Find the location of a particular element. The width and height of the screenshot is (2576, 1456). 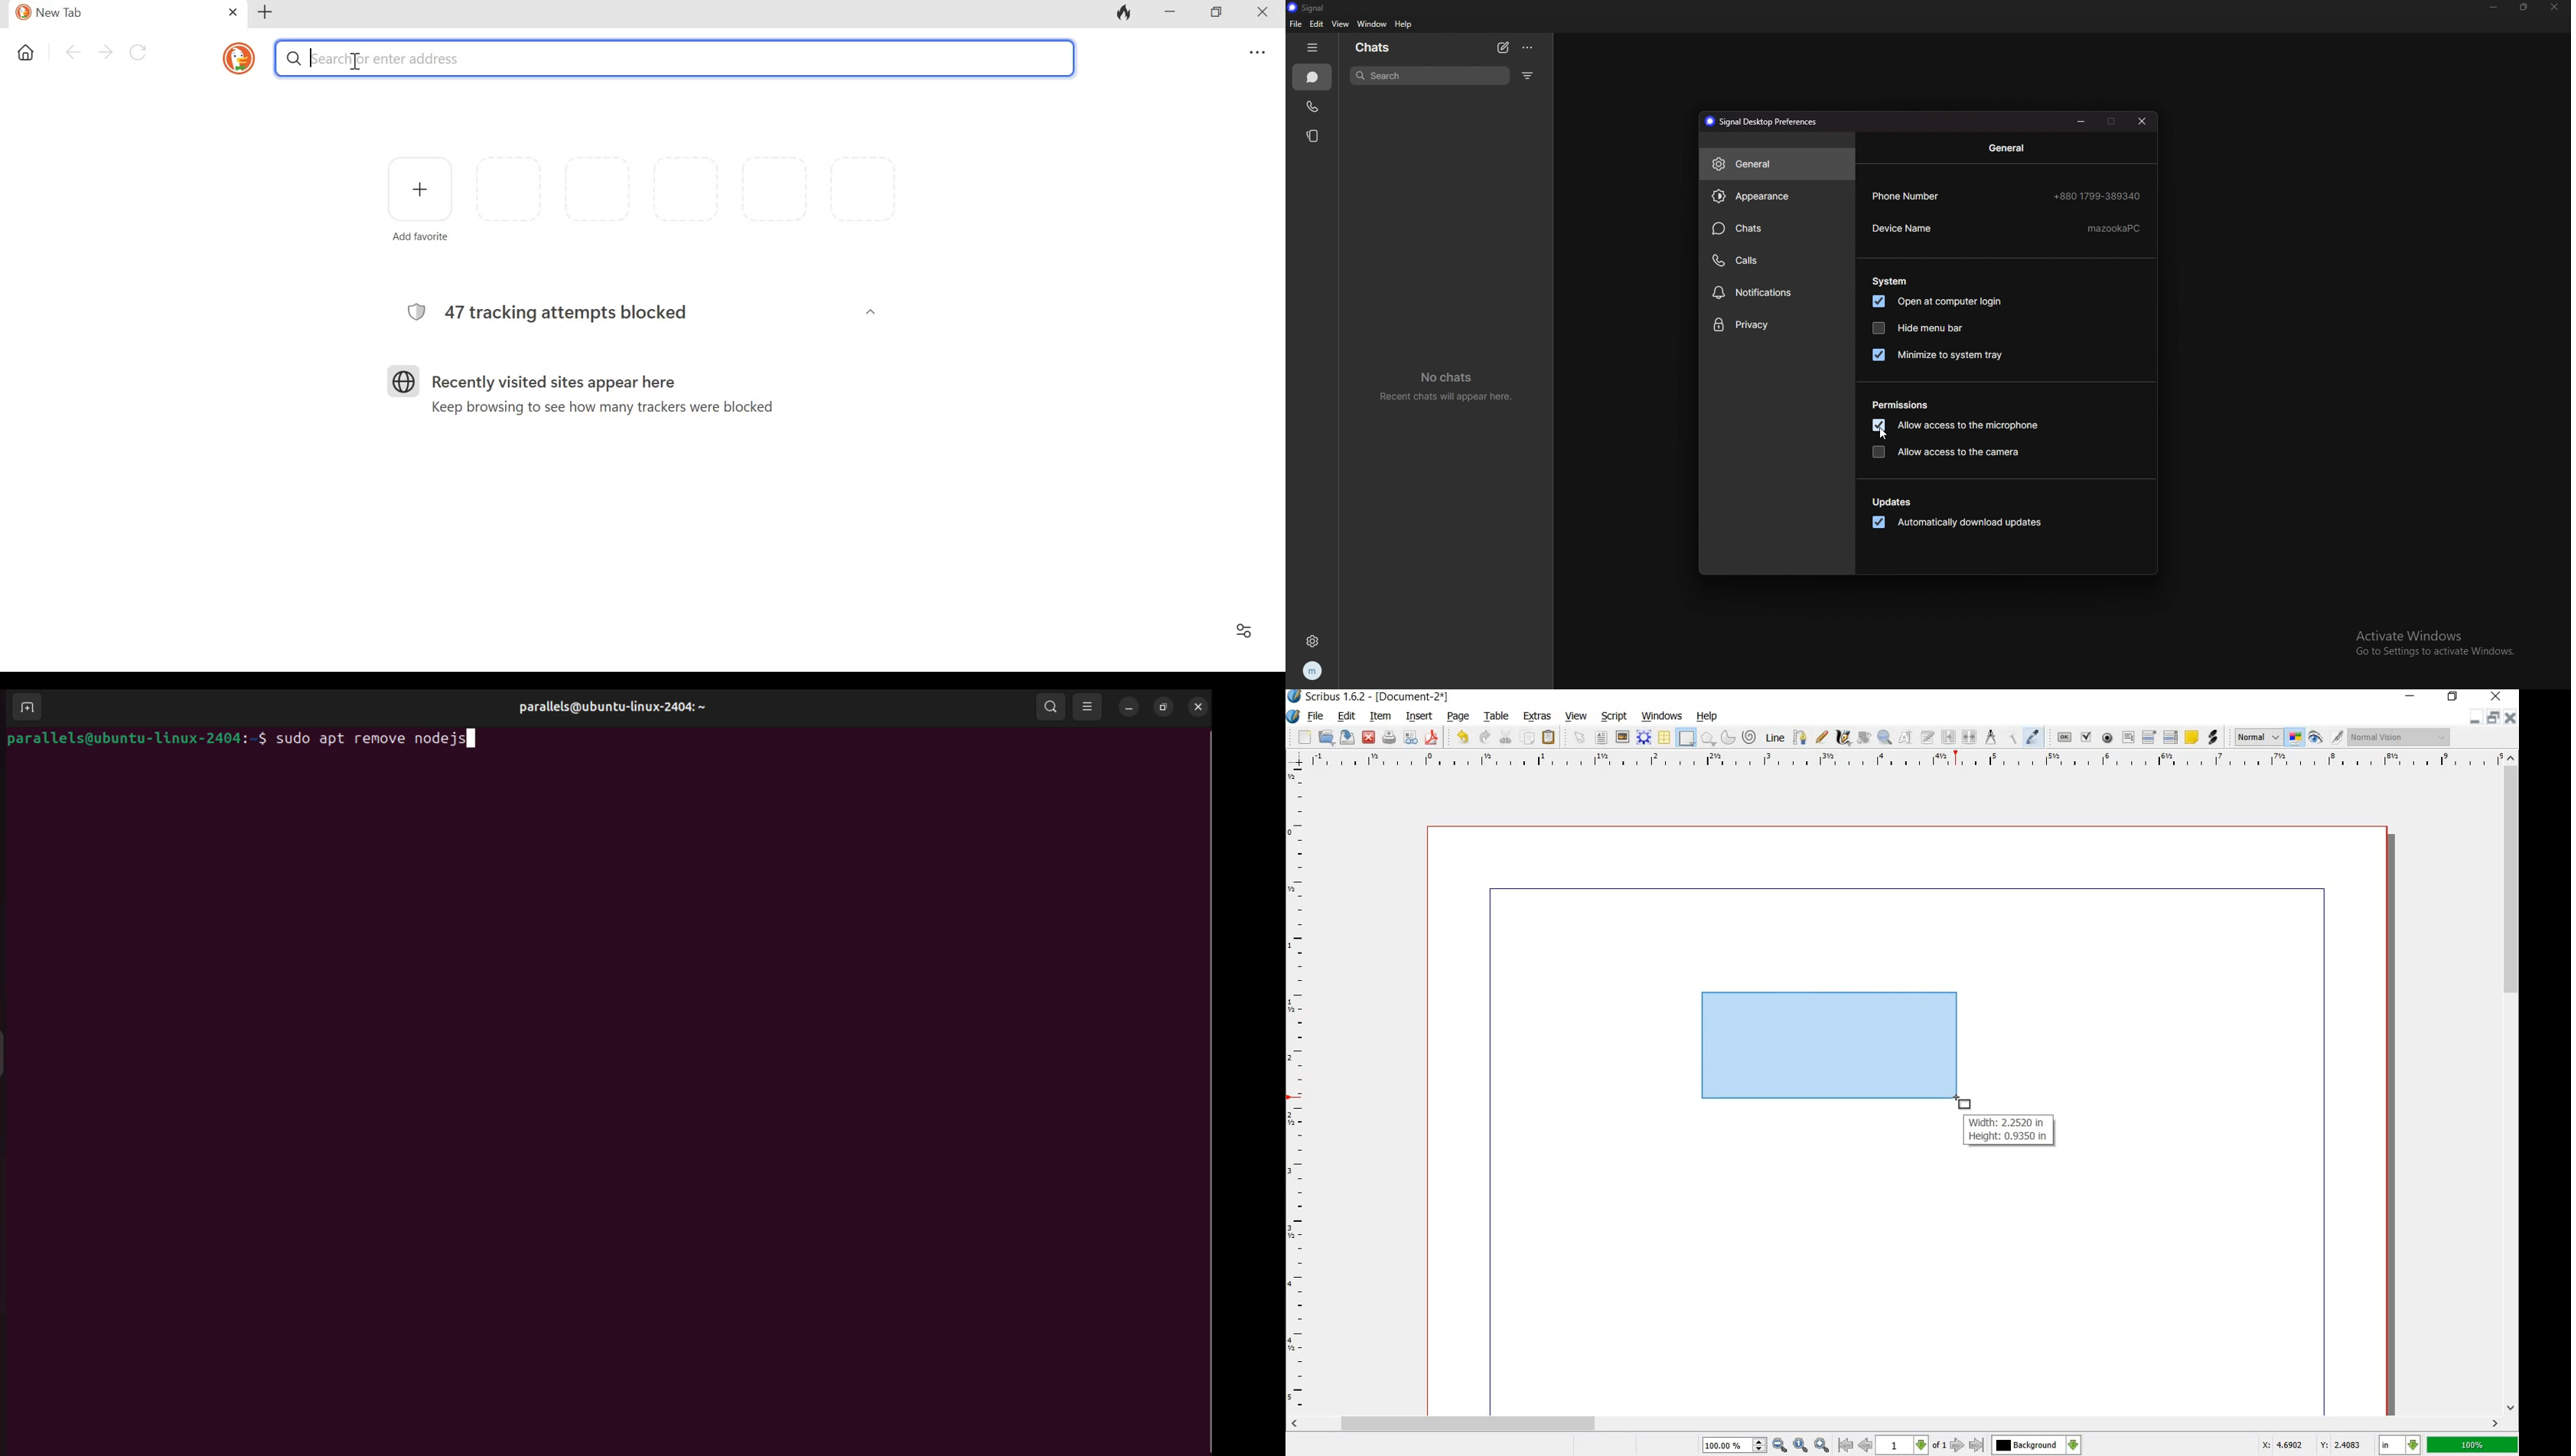

Maximize is located at coordinates (1222, 13).